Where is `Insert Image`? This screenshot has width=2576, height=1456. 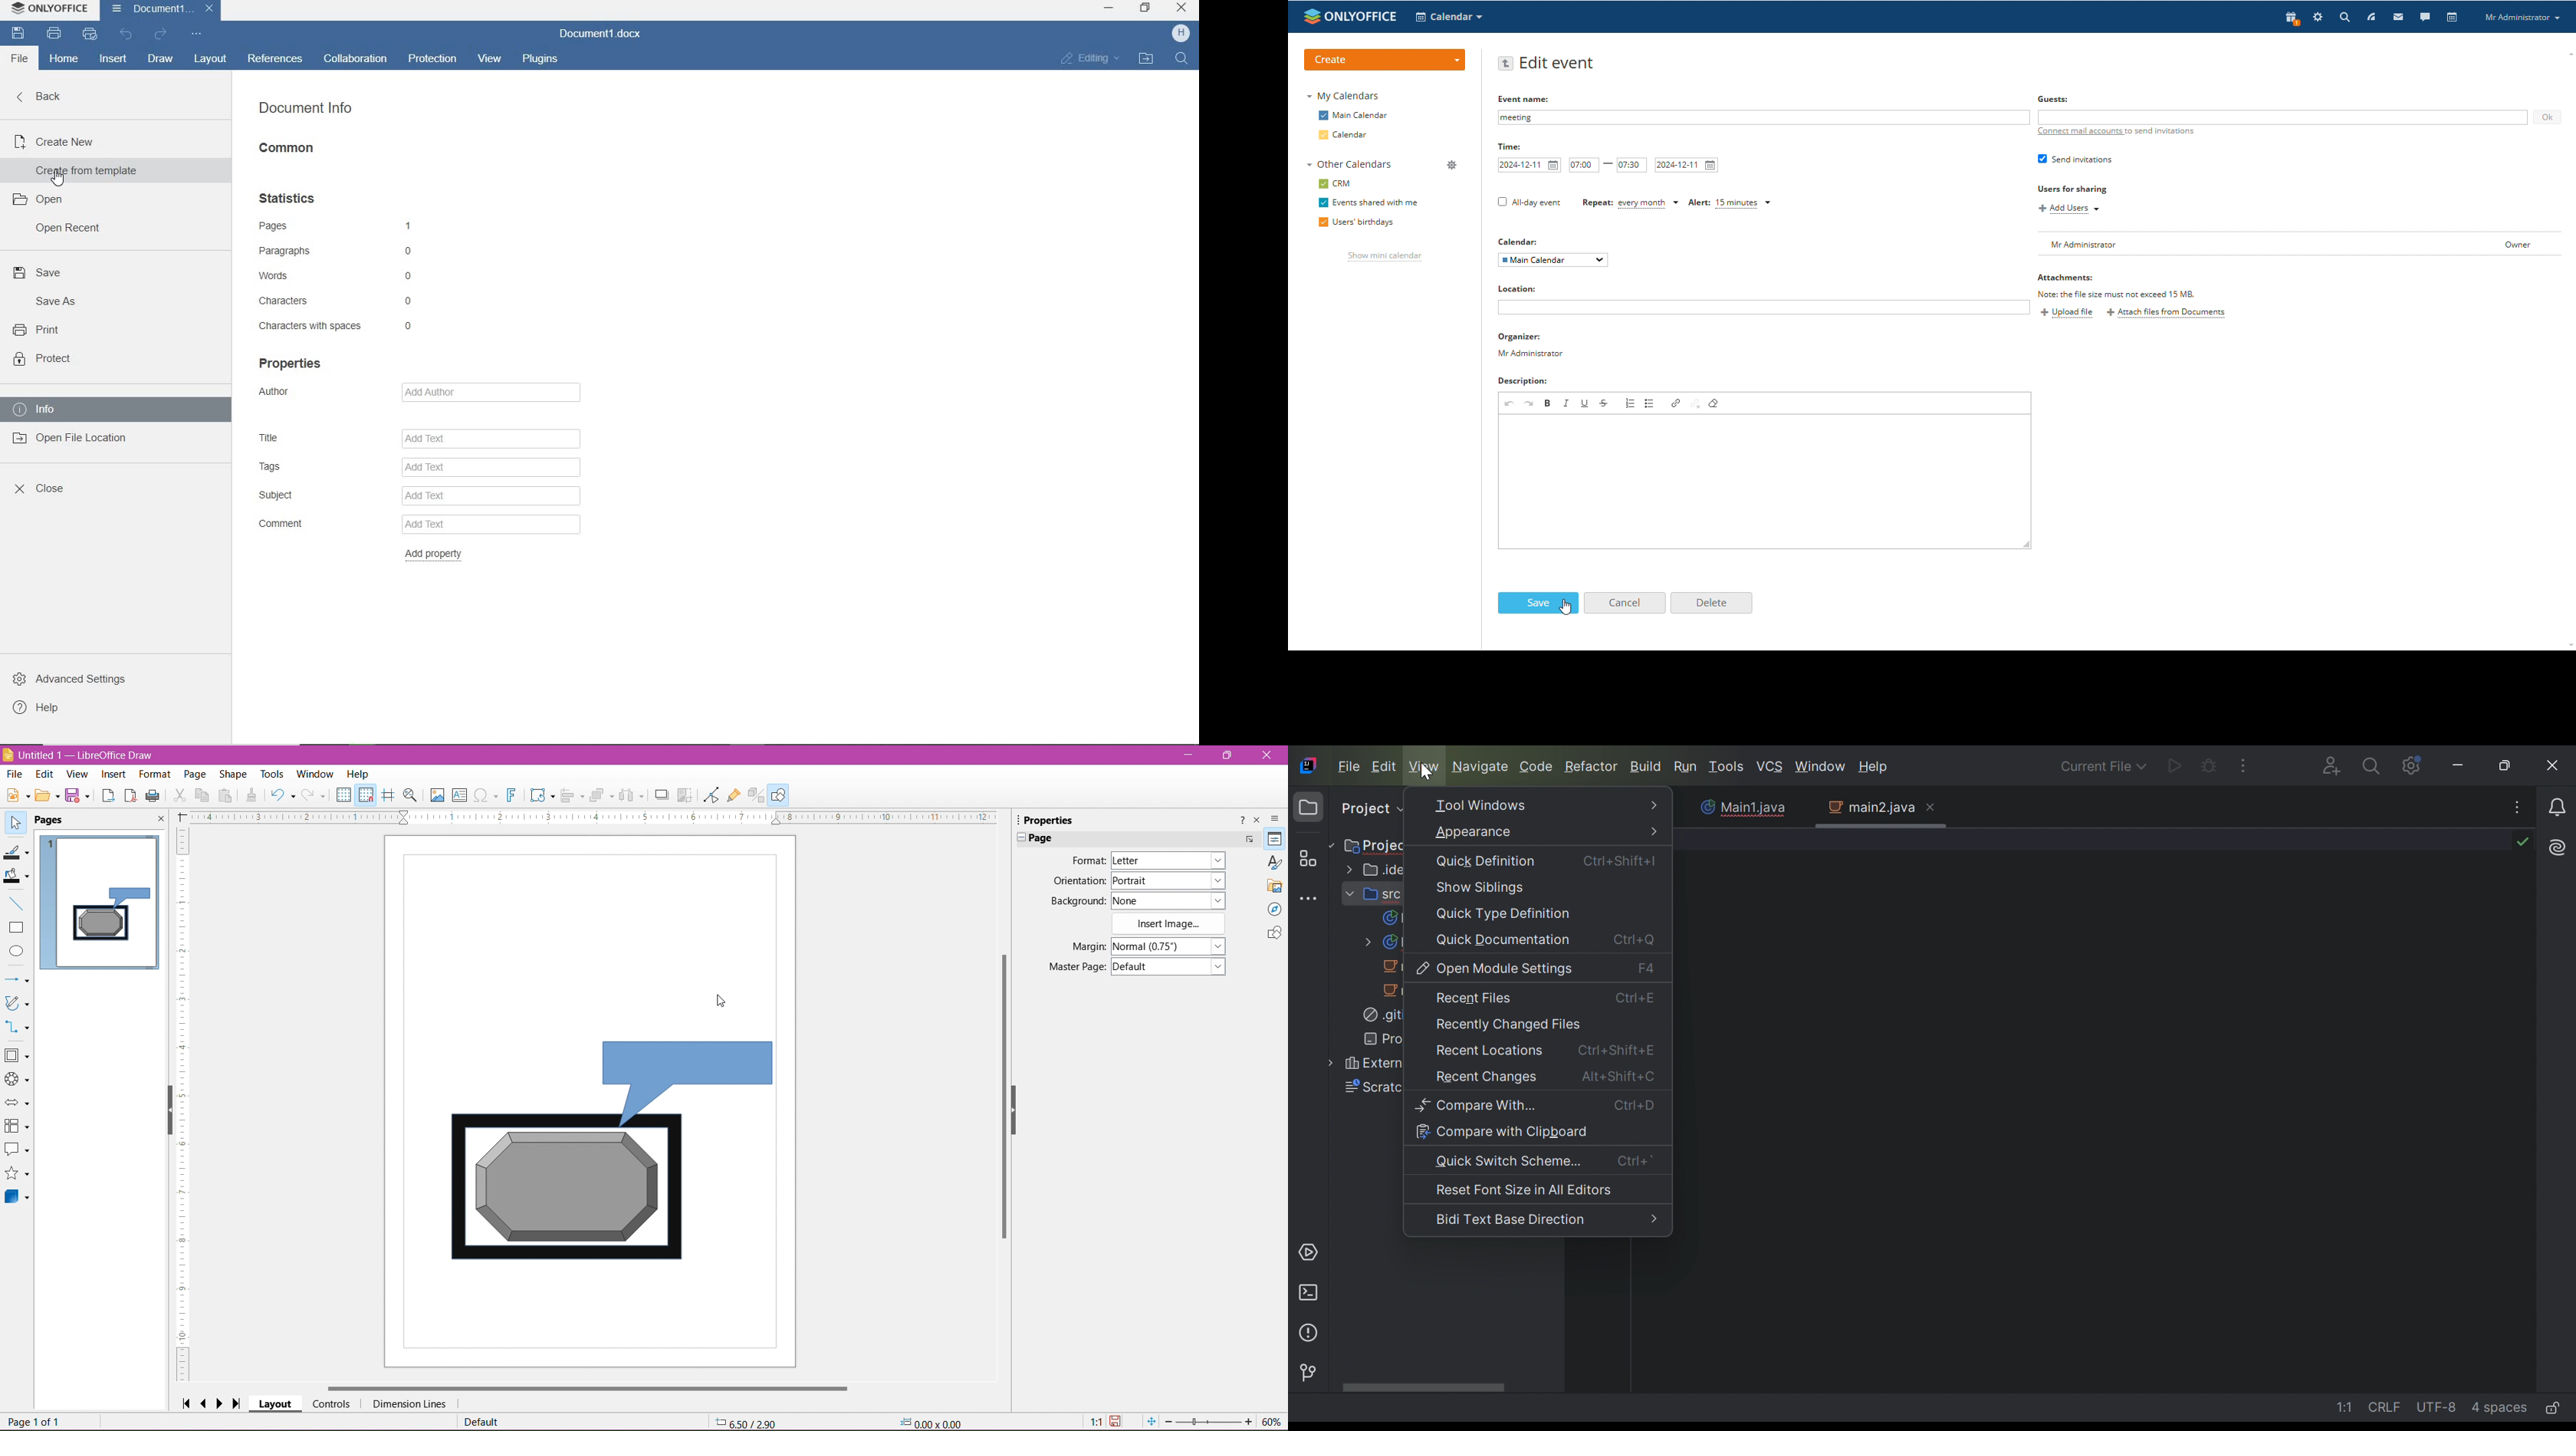 Insert Image is located at coordinates (435, 795).